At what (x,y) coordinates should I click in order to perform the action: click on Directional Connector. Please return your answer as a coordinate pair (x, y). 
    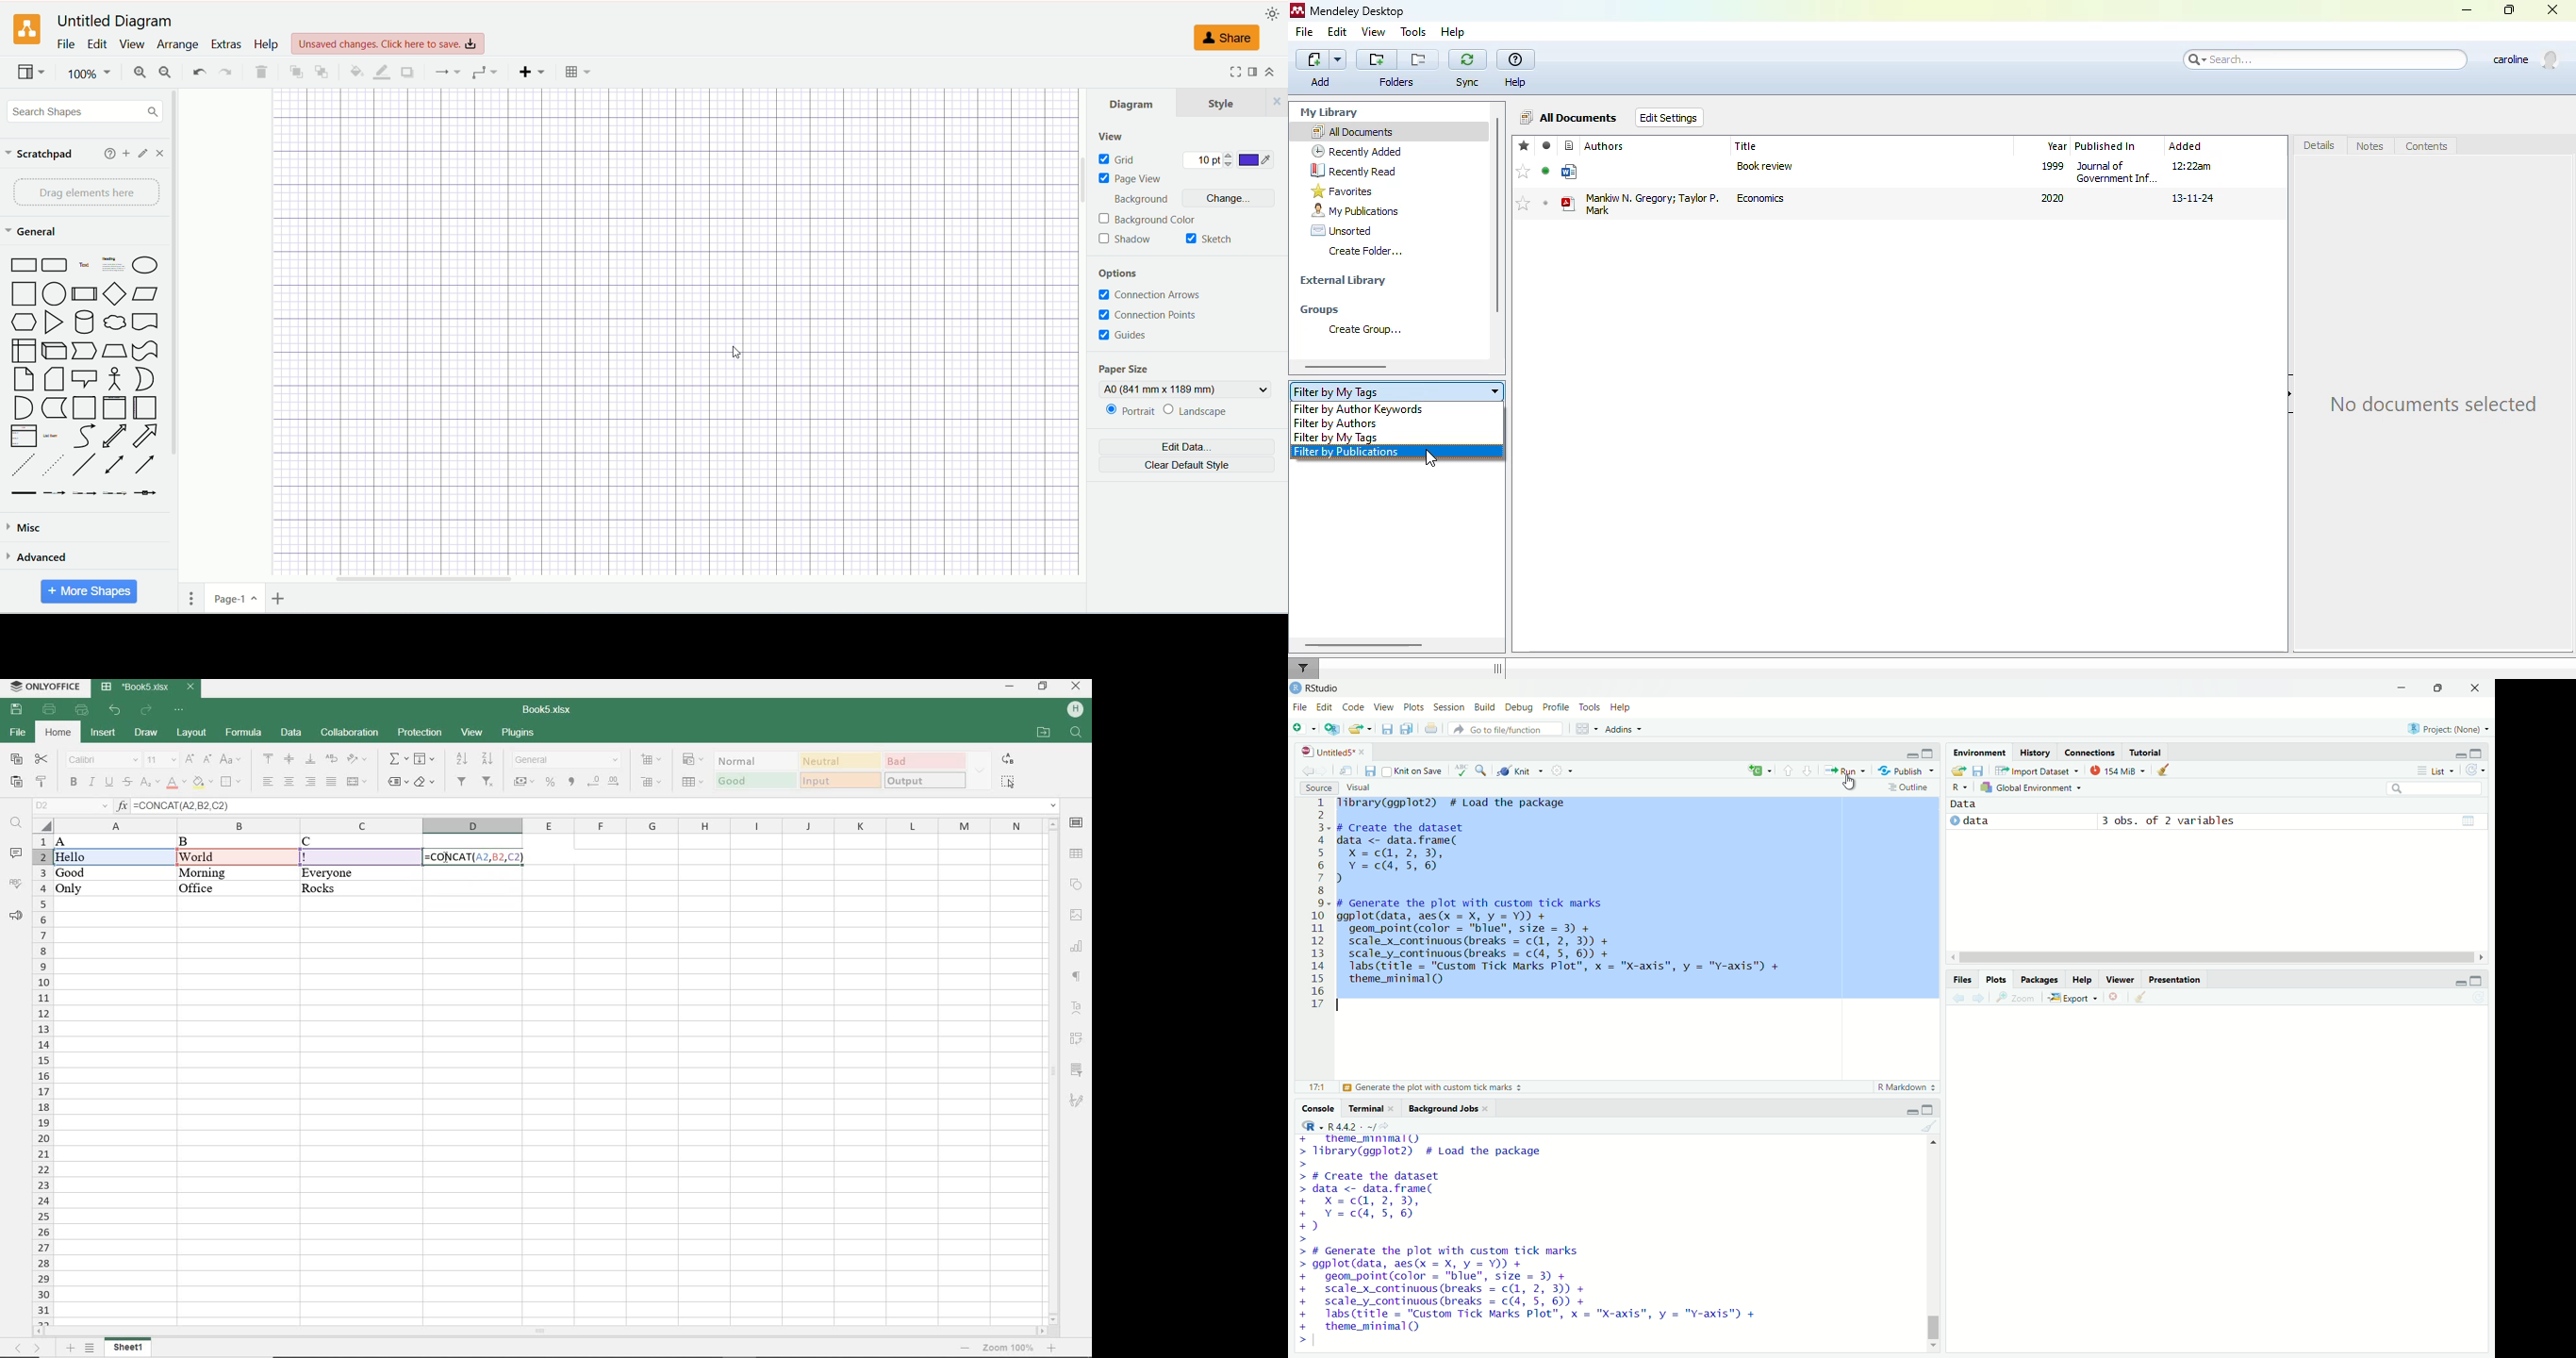
    Looking at the image, I should click on (146, 466).